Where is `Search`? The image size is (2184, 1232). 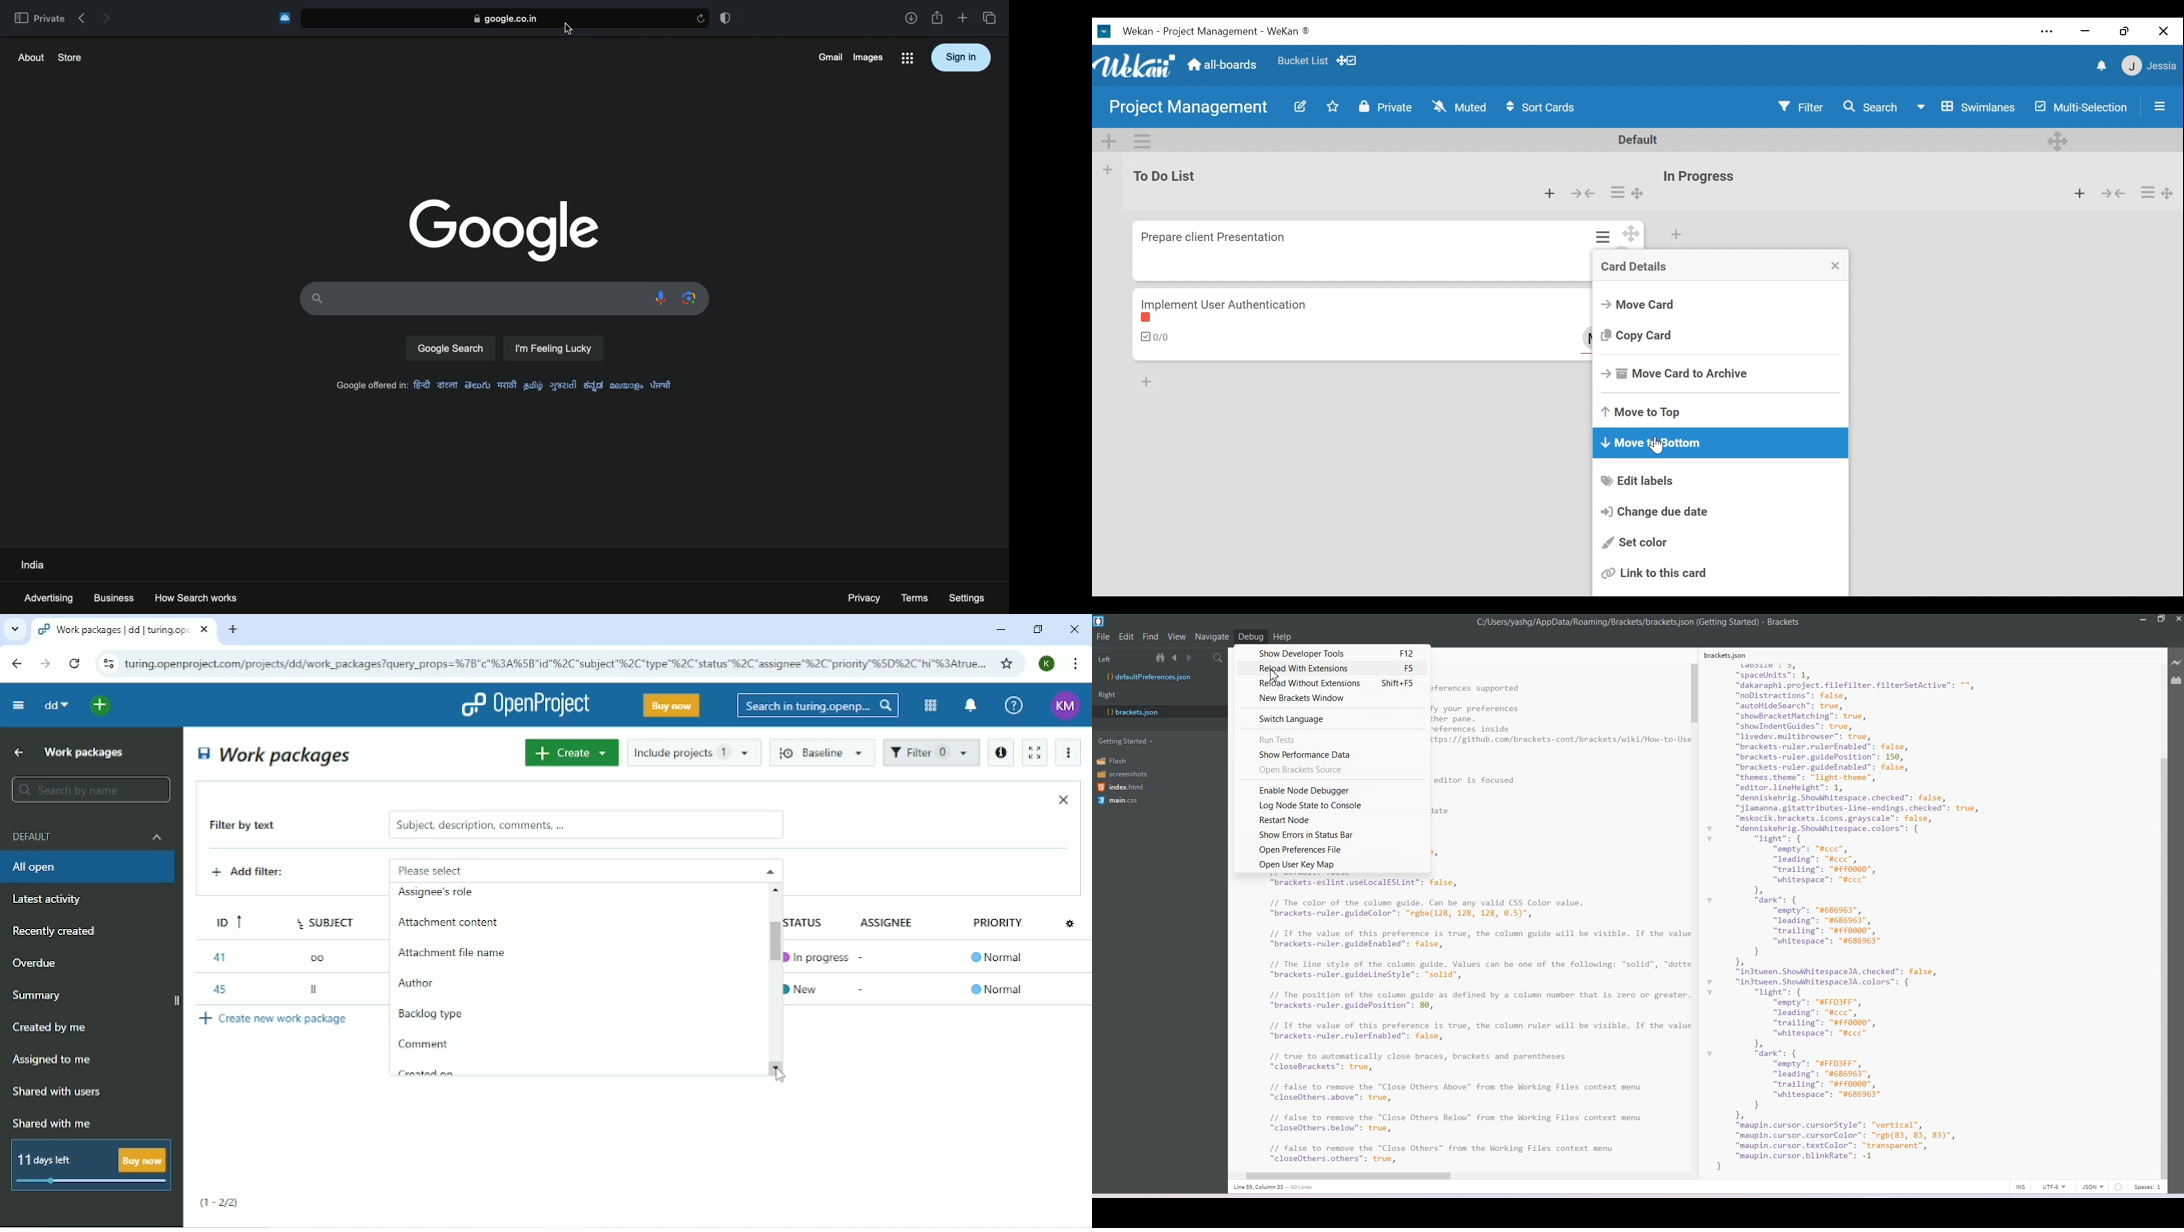 Search is located at coordinates (1870, 106).